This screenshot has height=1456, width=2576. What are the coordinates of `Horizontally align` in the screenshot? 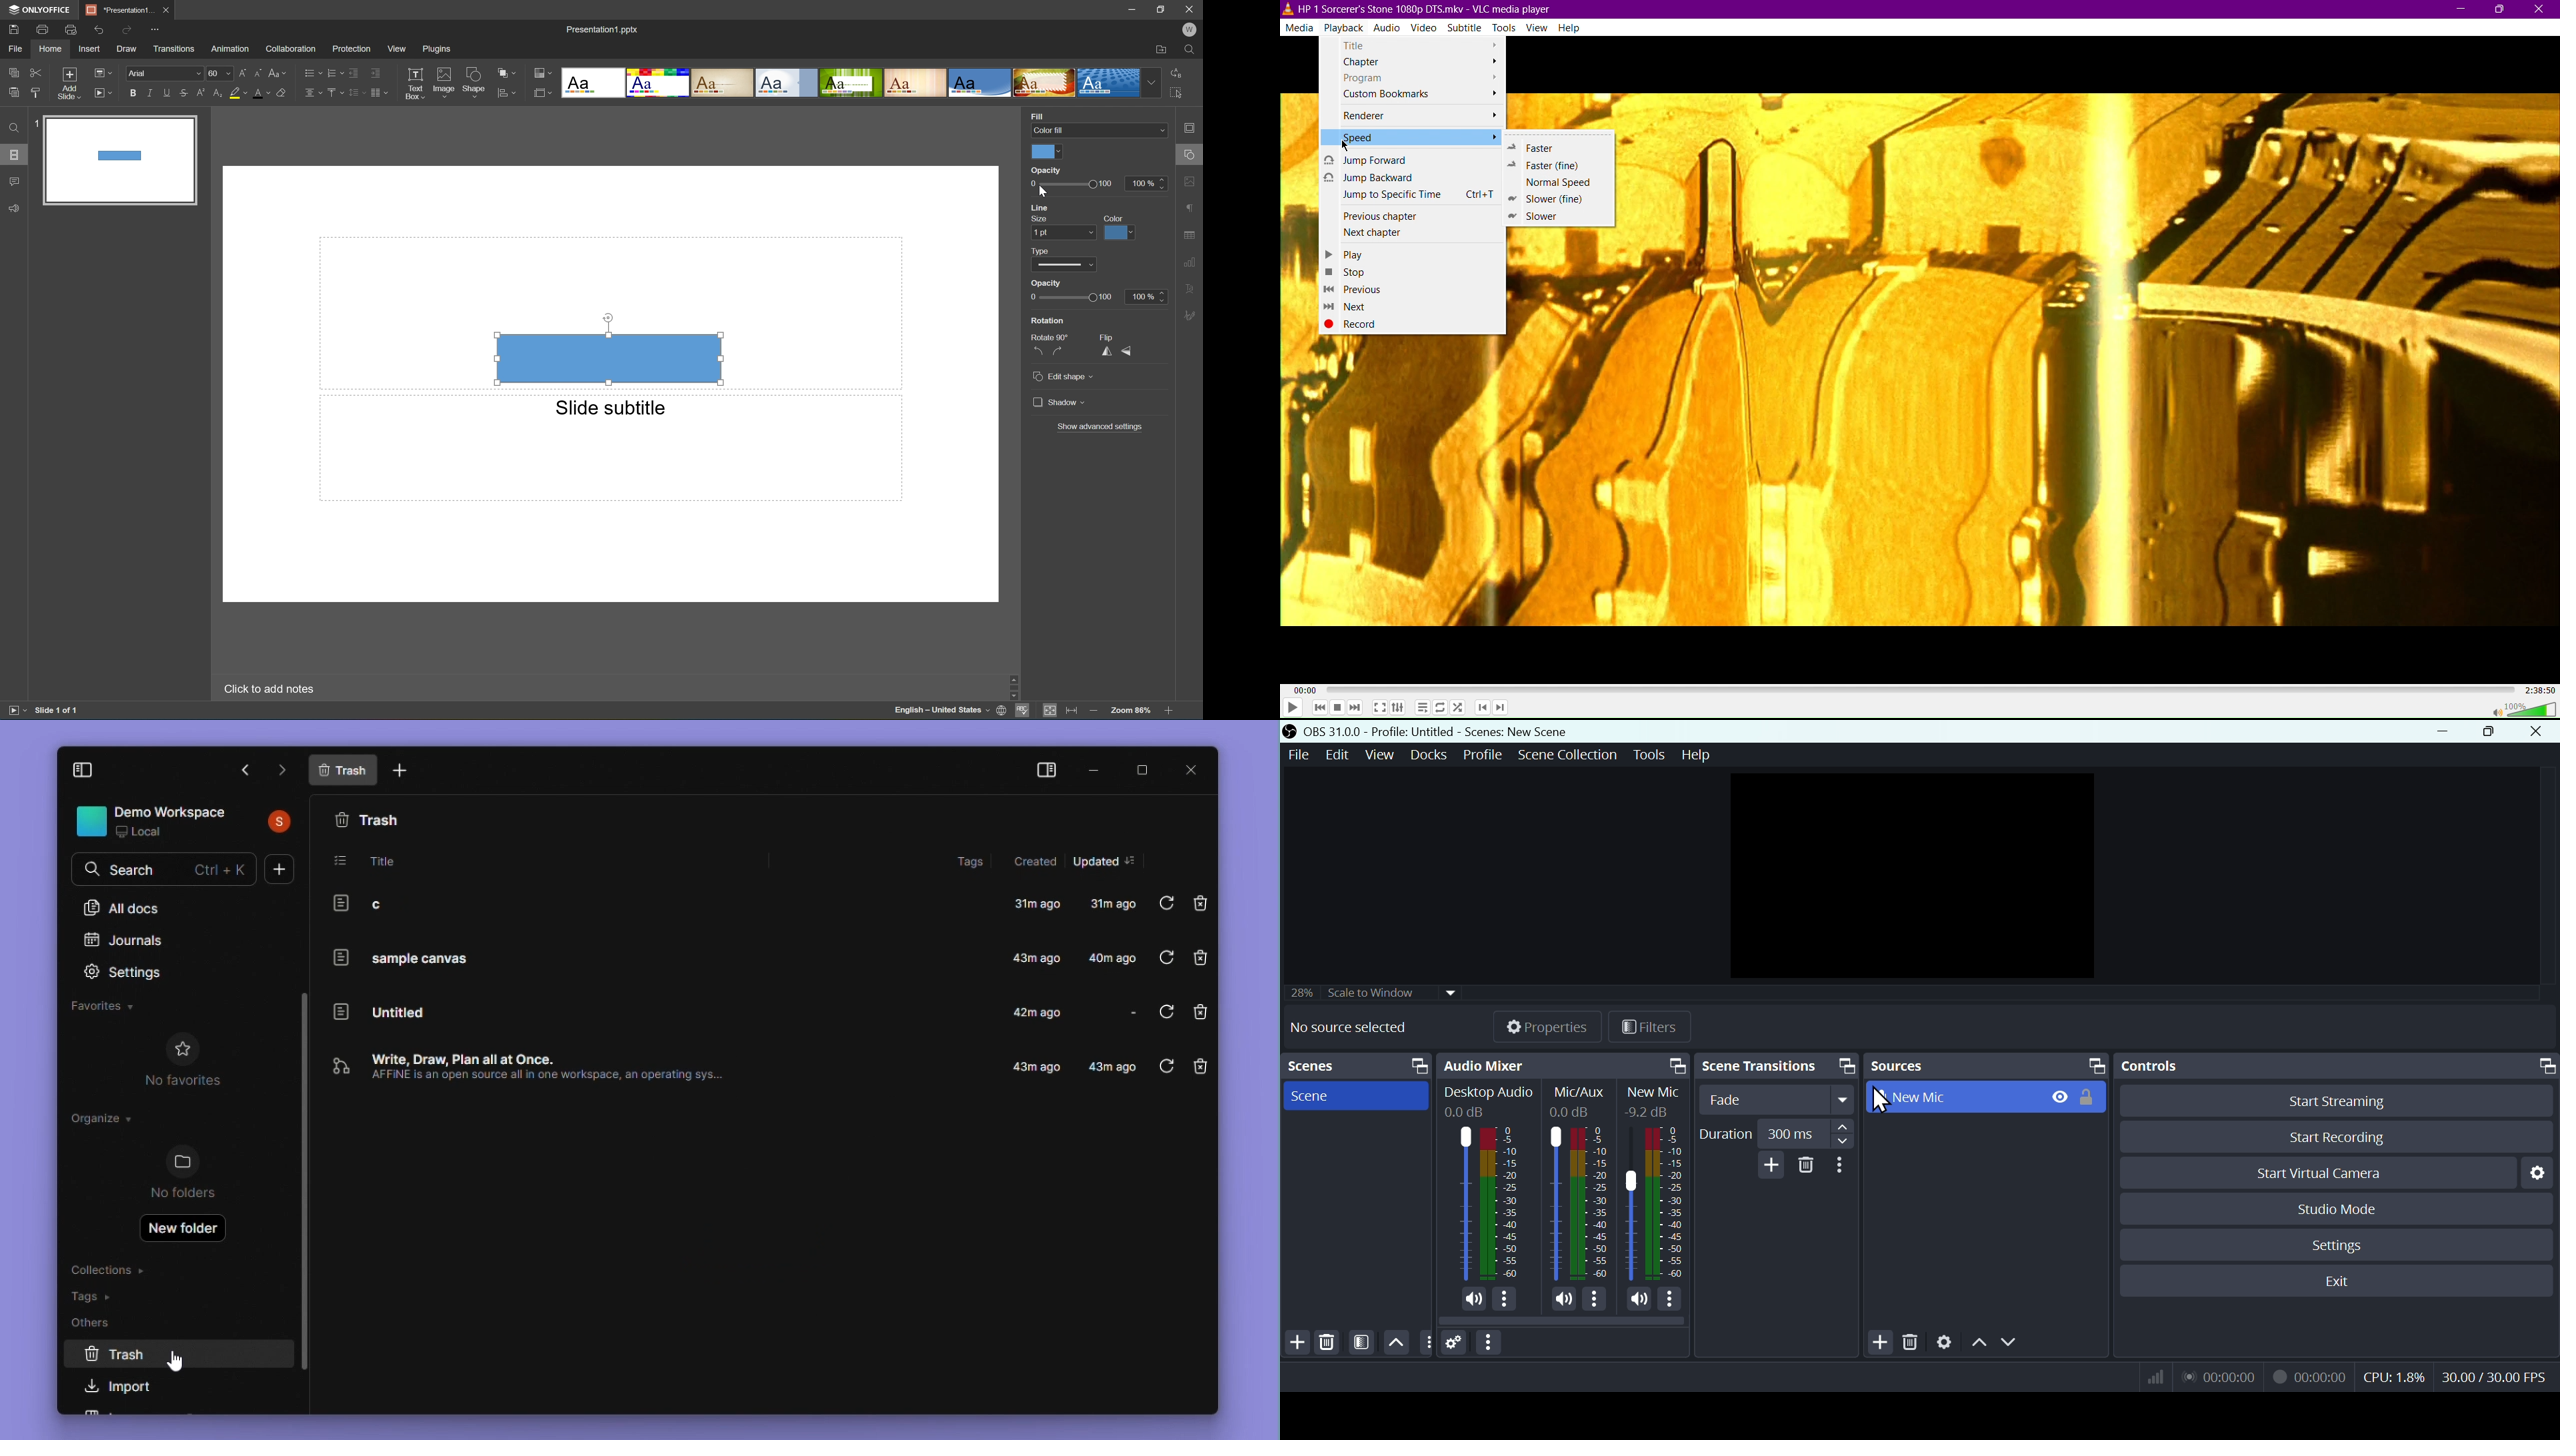 It's located at (312, 92).